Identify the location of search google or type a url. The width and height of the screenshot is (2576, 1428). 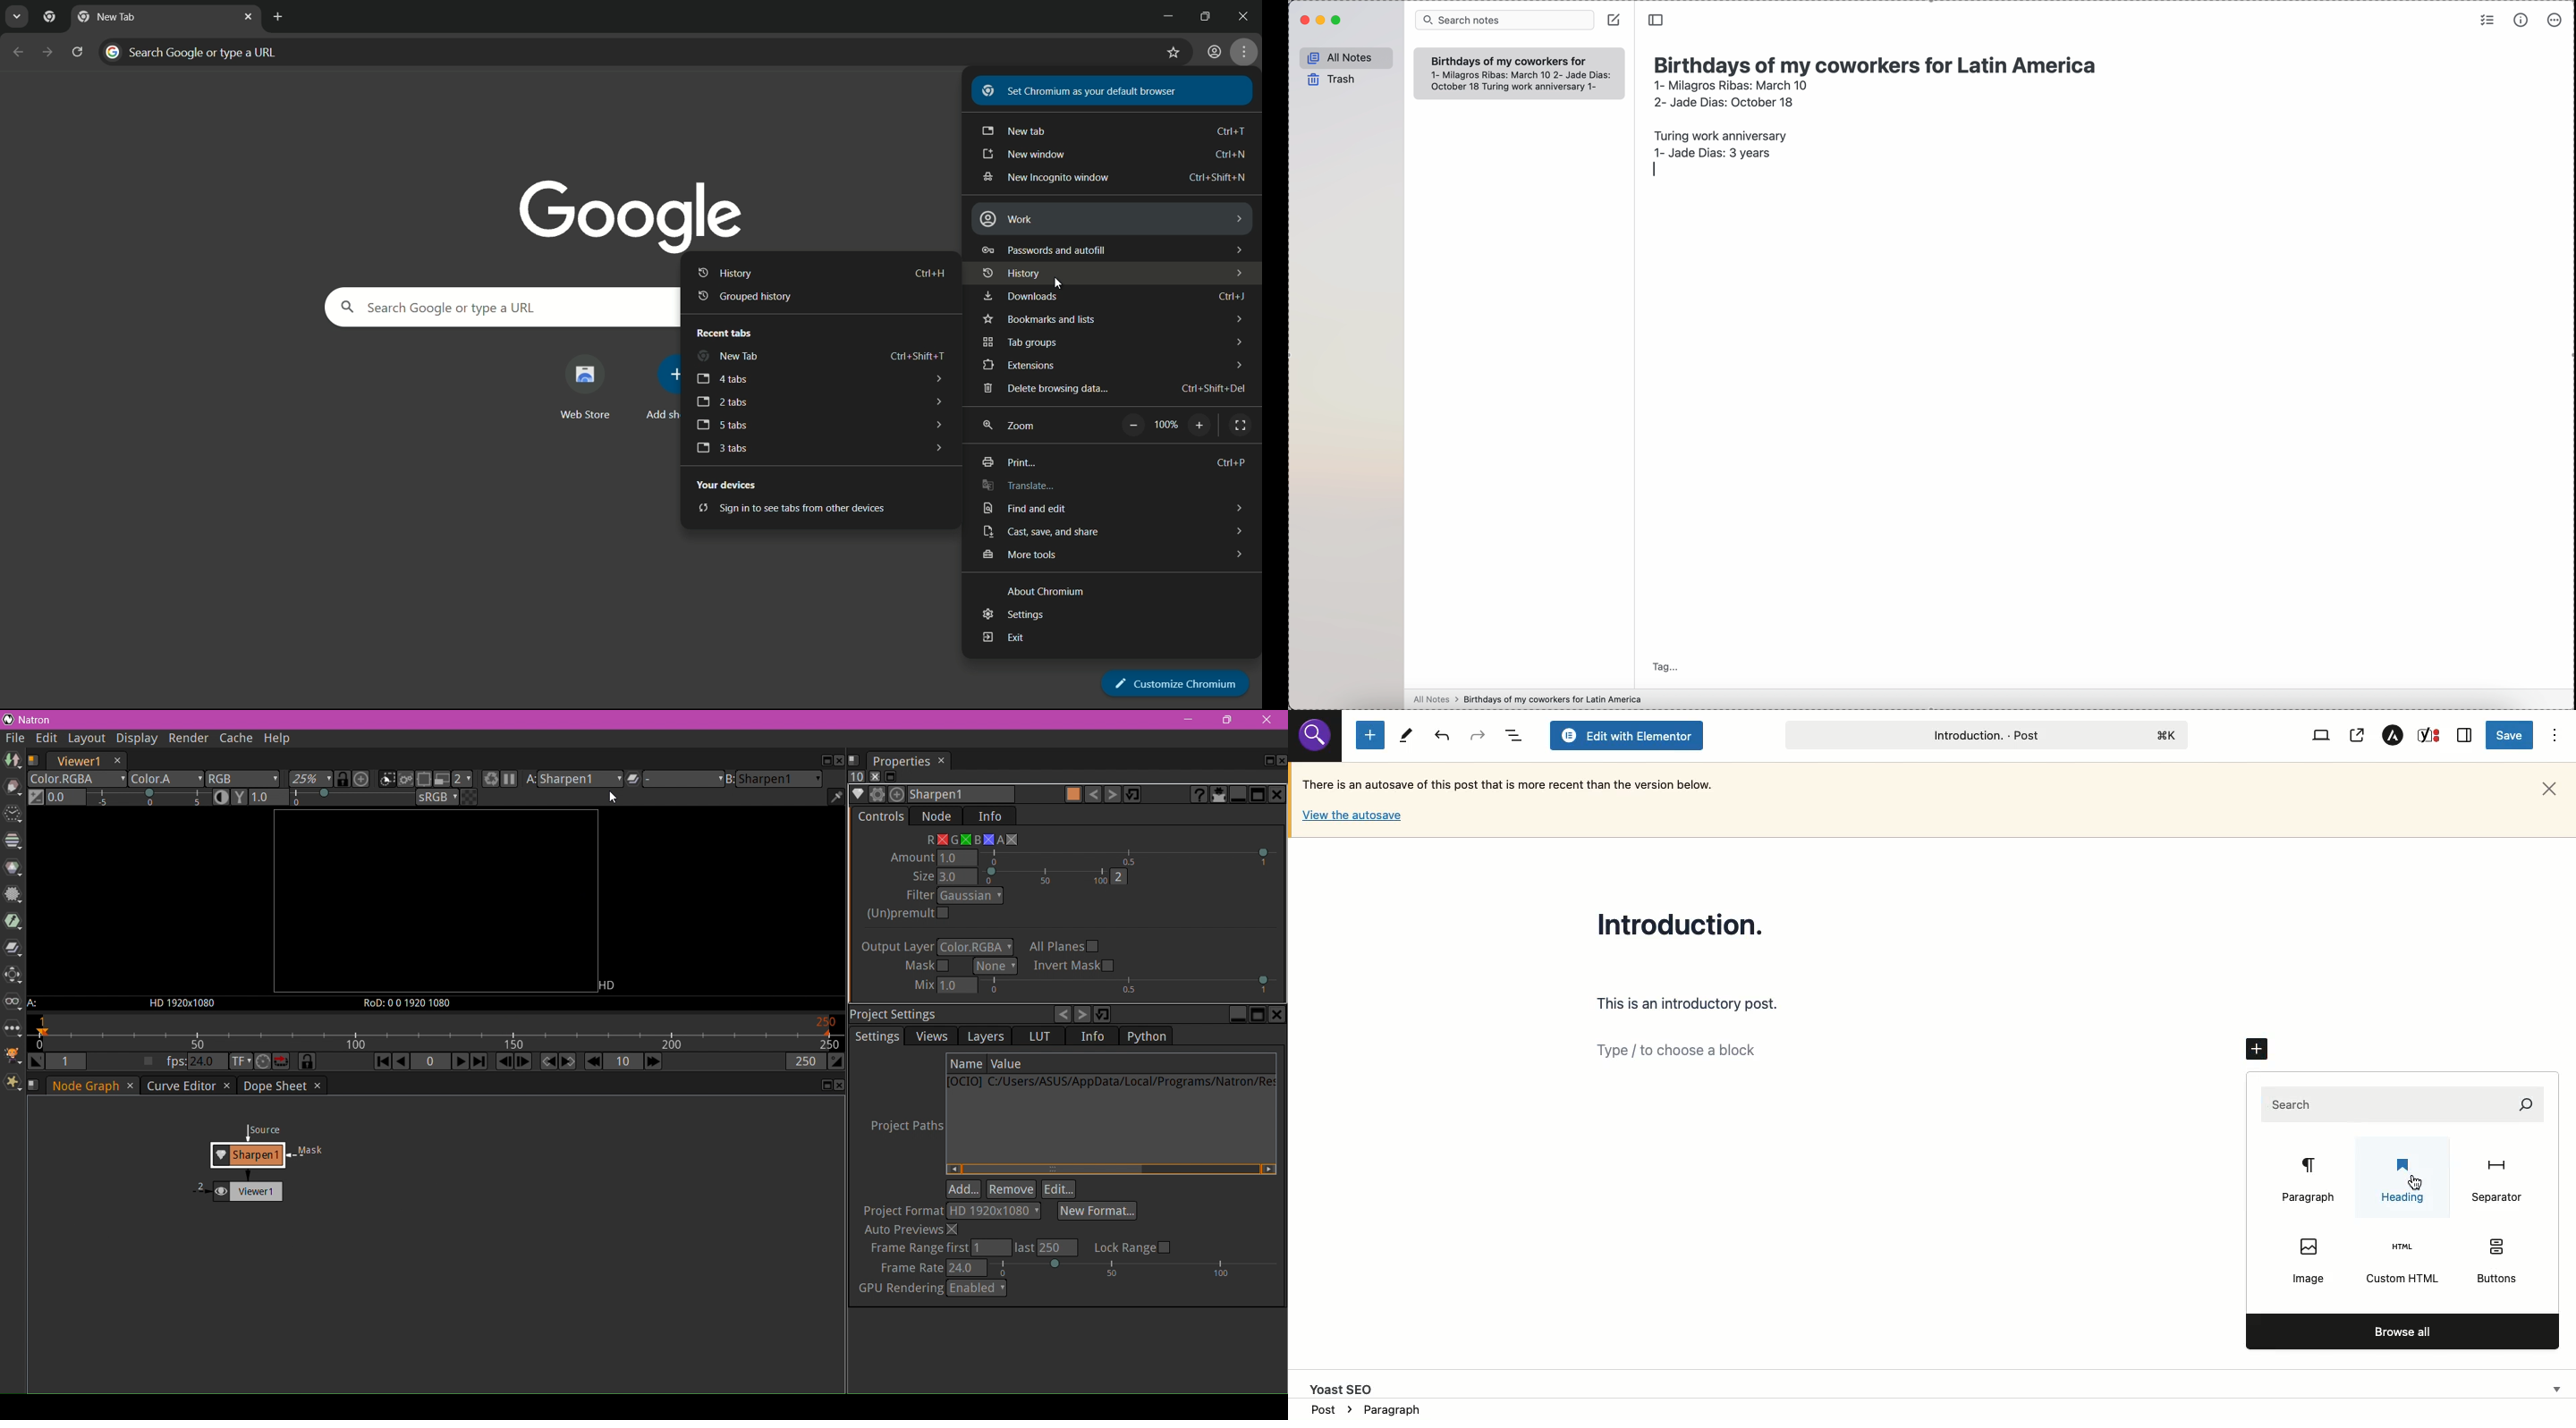
(498, 306).